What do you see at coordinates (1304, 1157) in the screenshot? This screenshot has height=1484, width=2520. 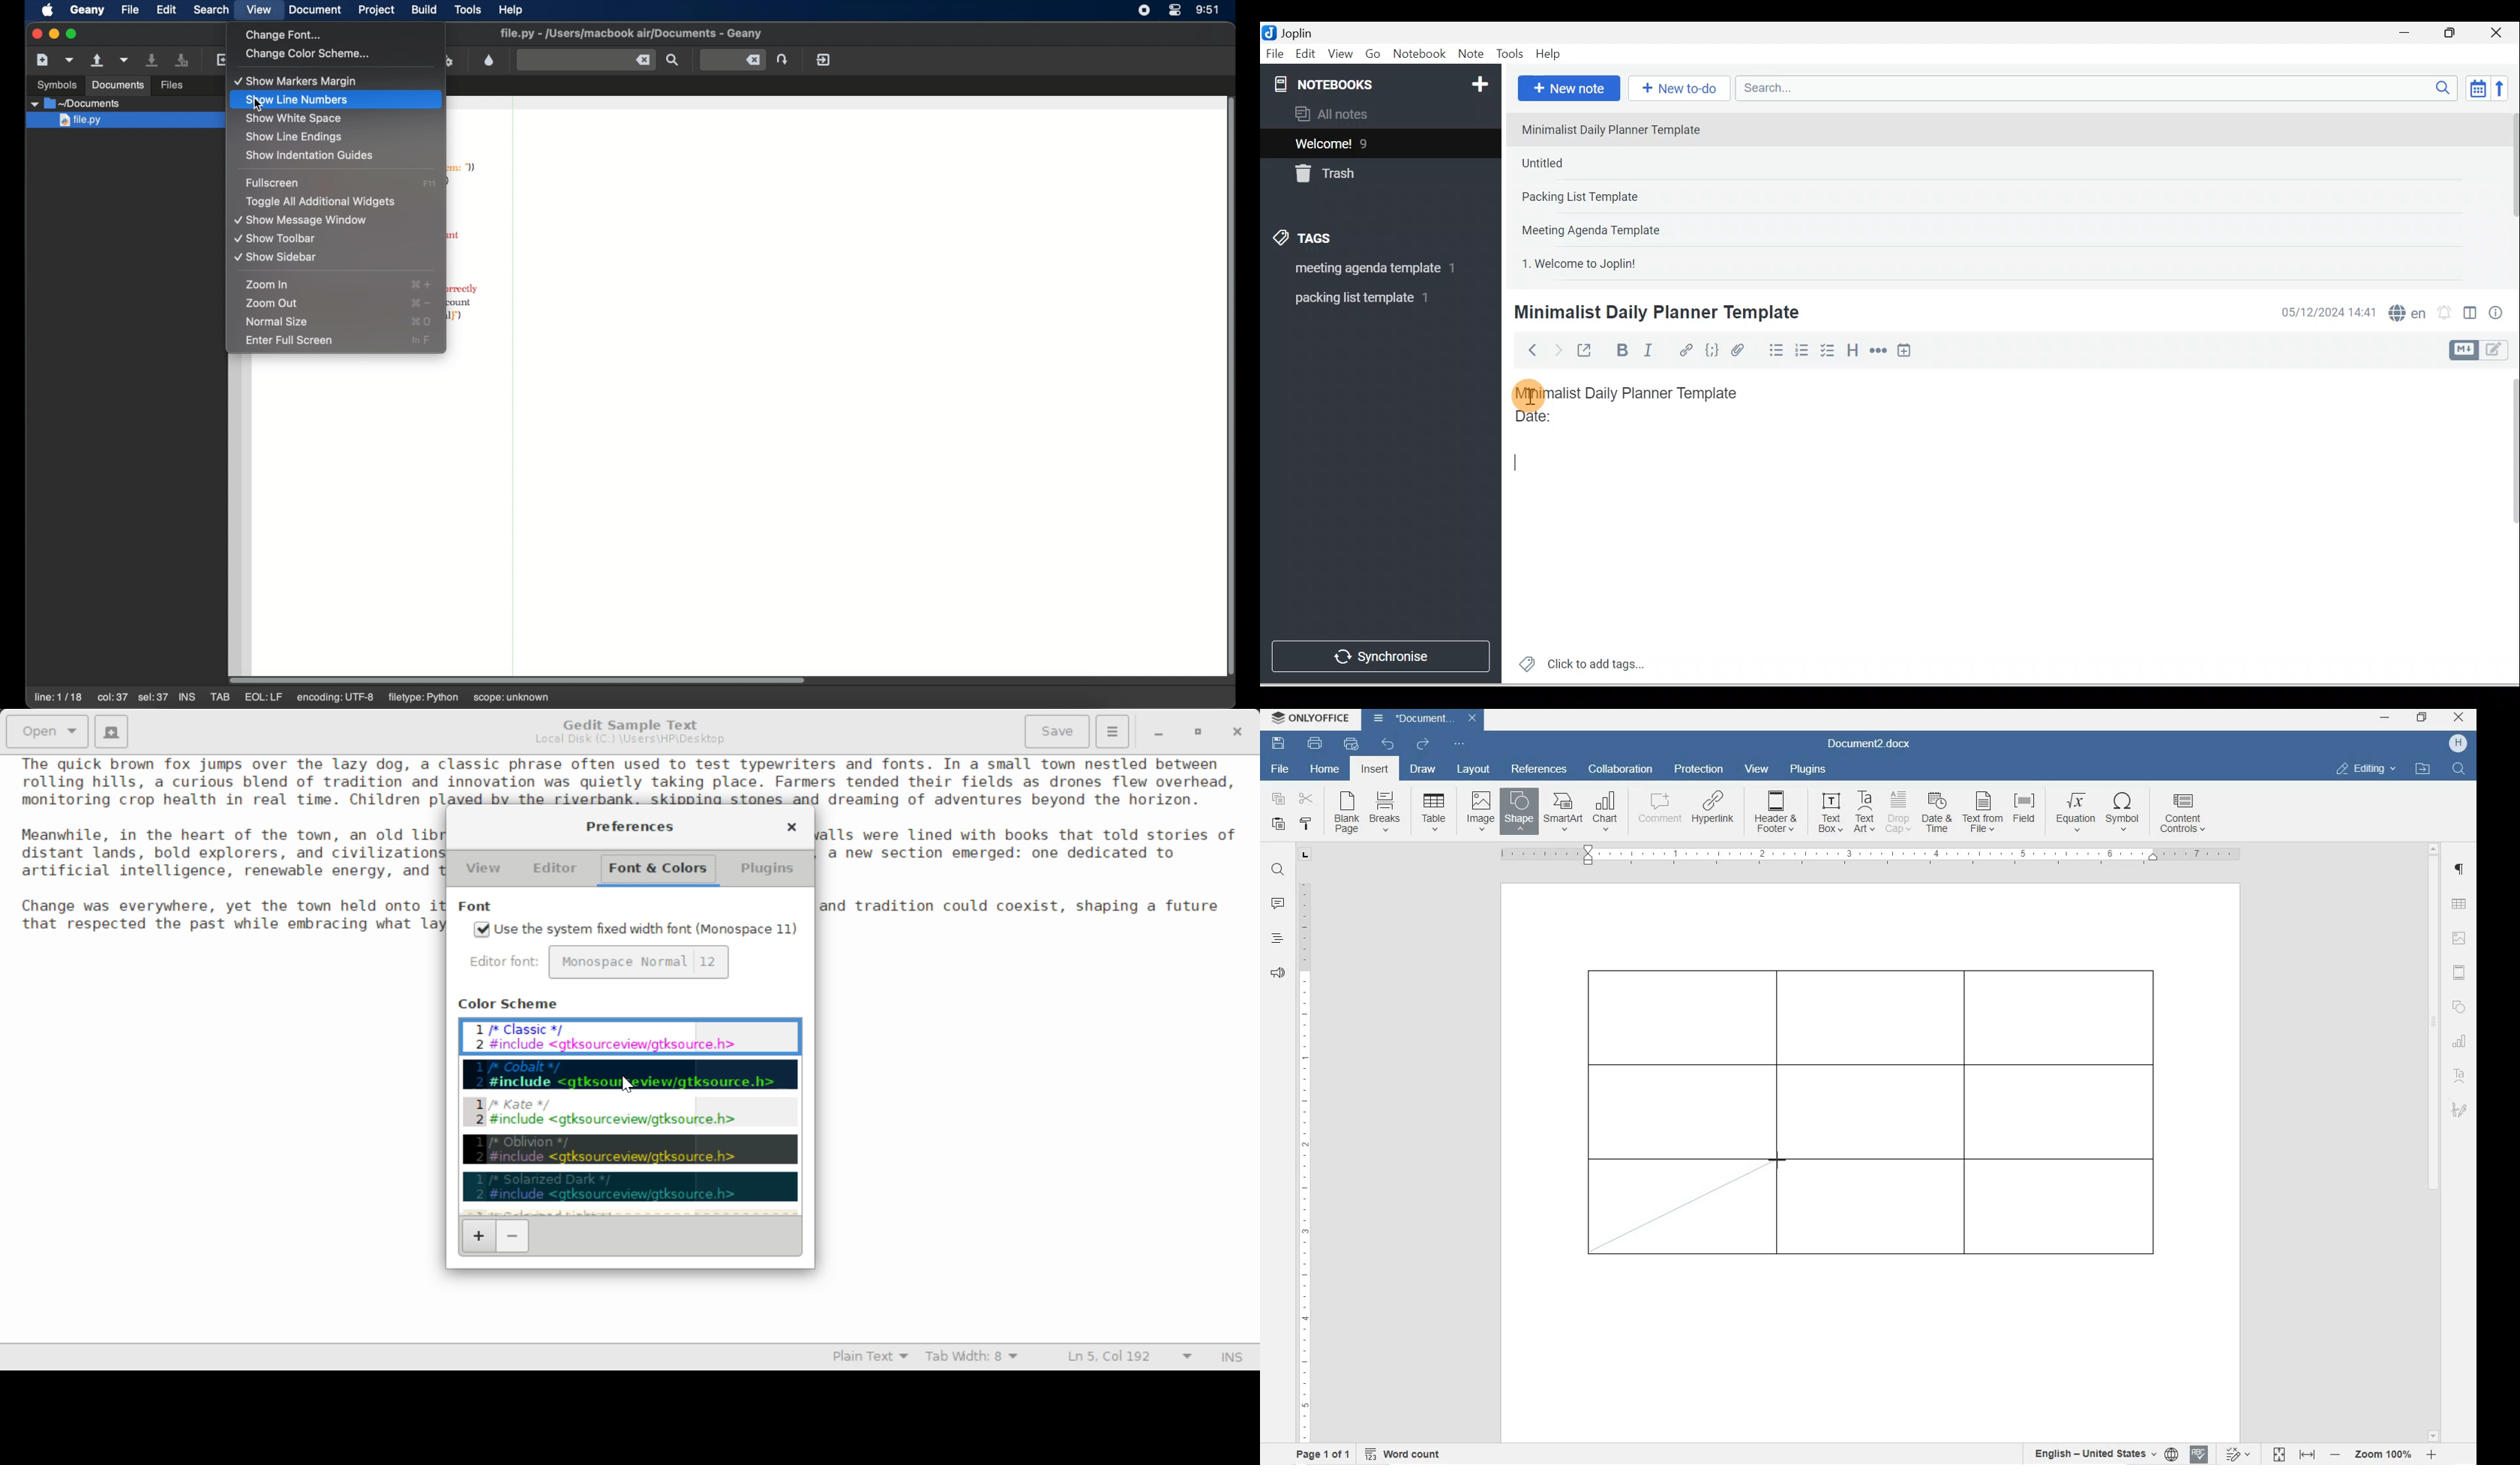 I see `ruler` at bounding box center [1304, 1157].